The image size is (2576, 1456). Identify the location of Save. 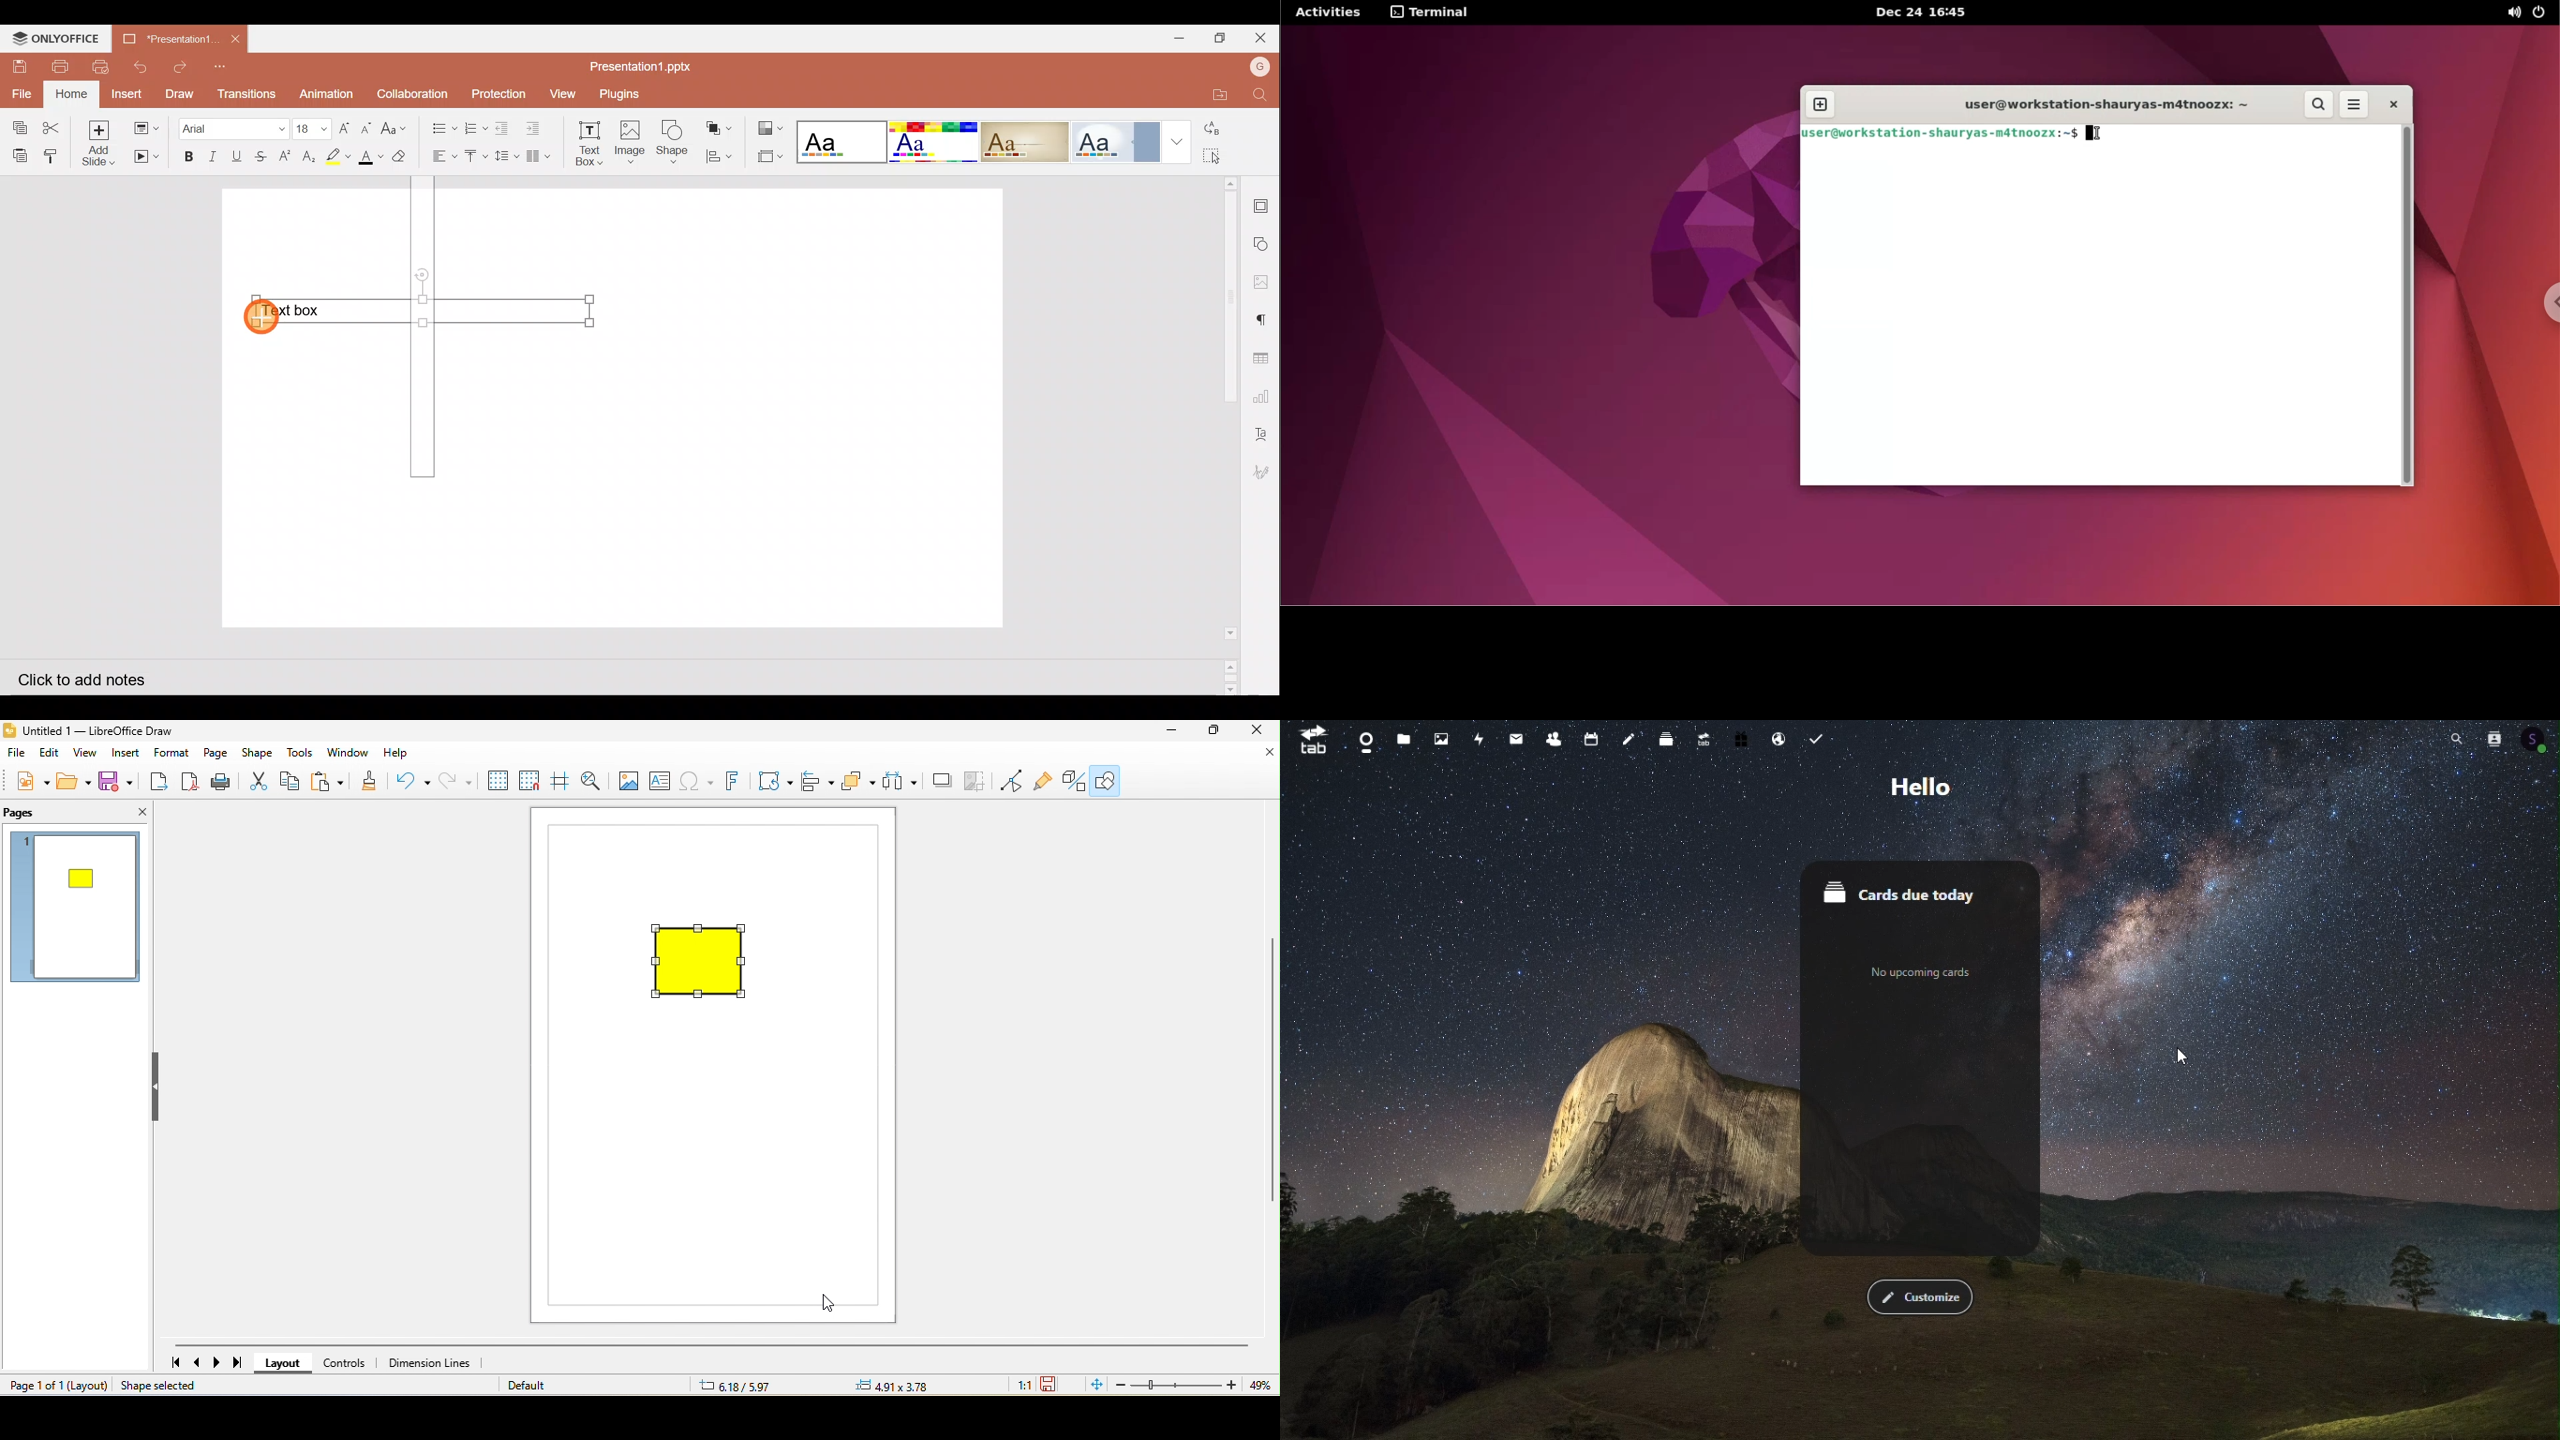
(17, 67).